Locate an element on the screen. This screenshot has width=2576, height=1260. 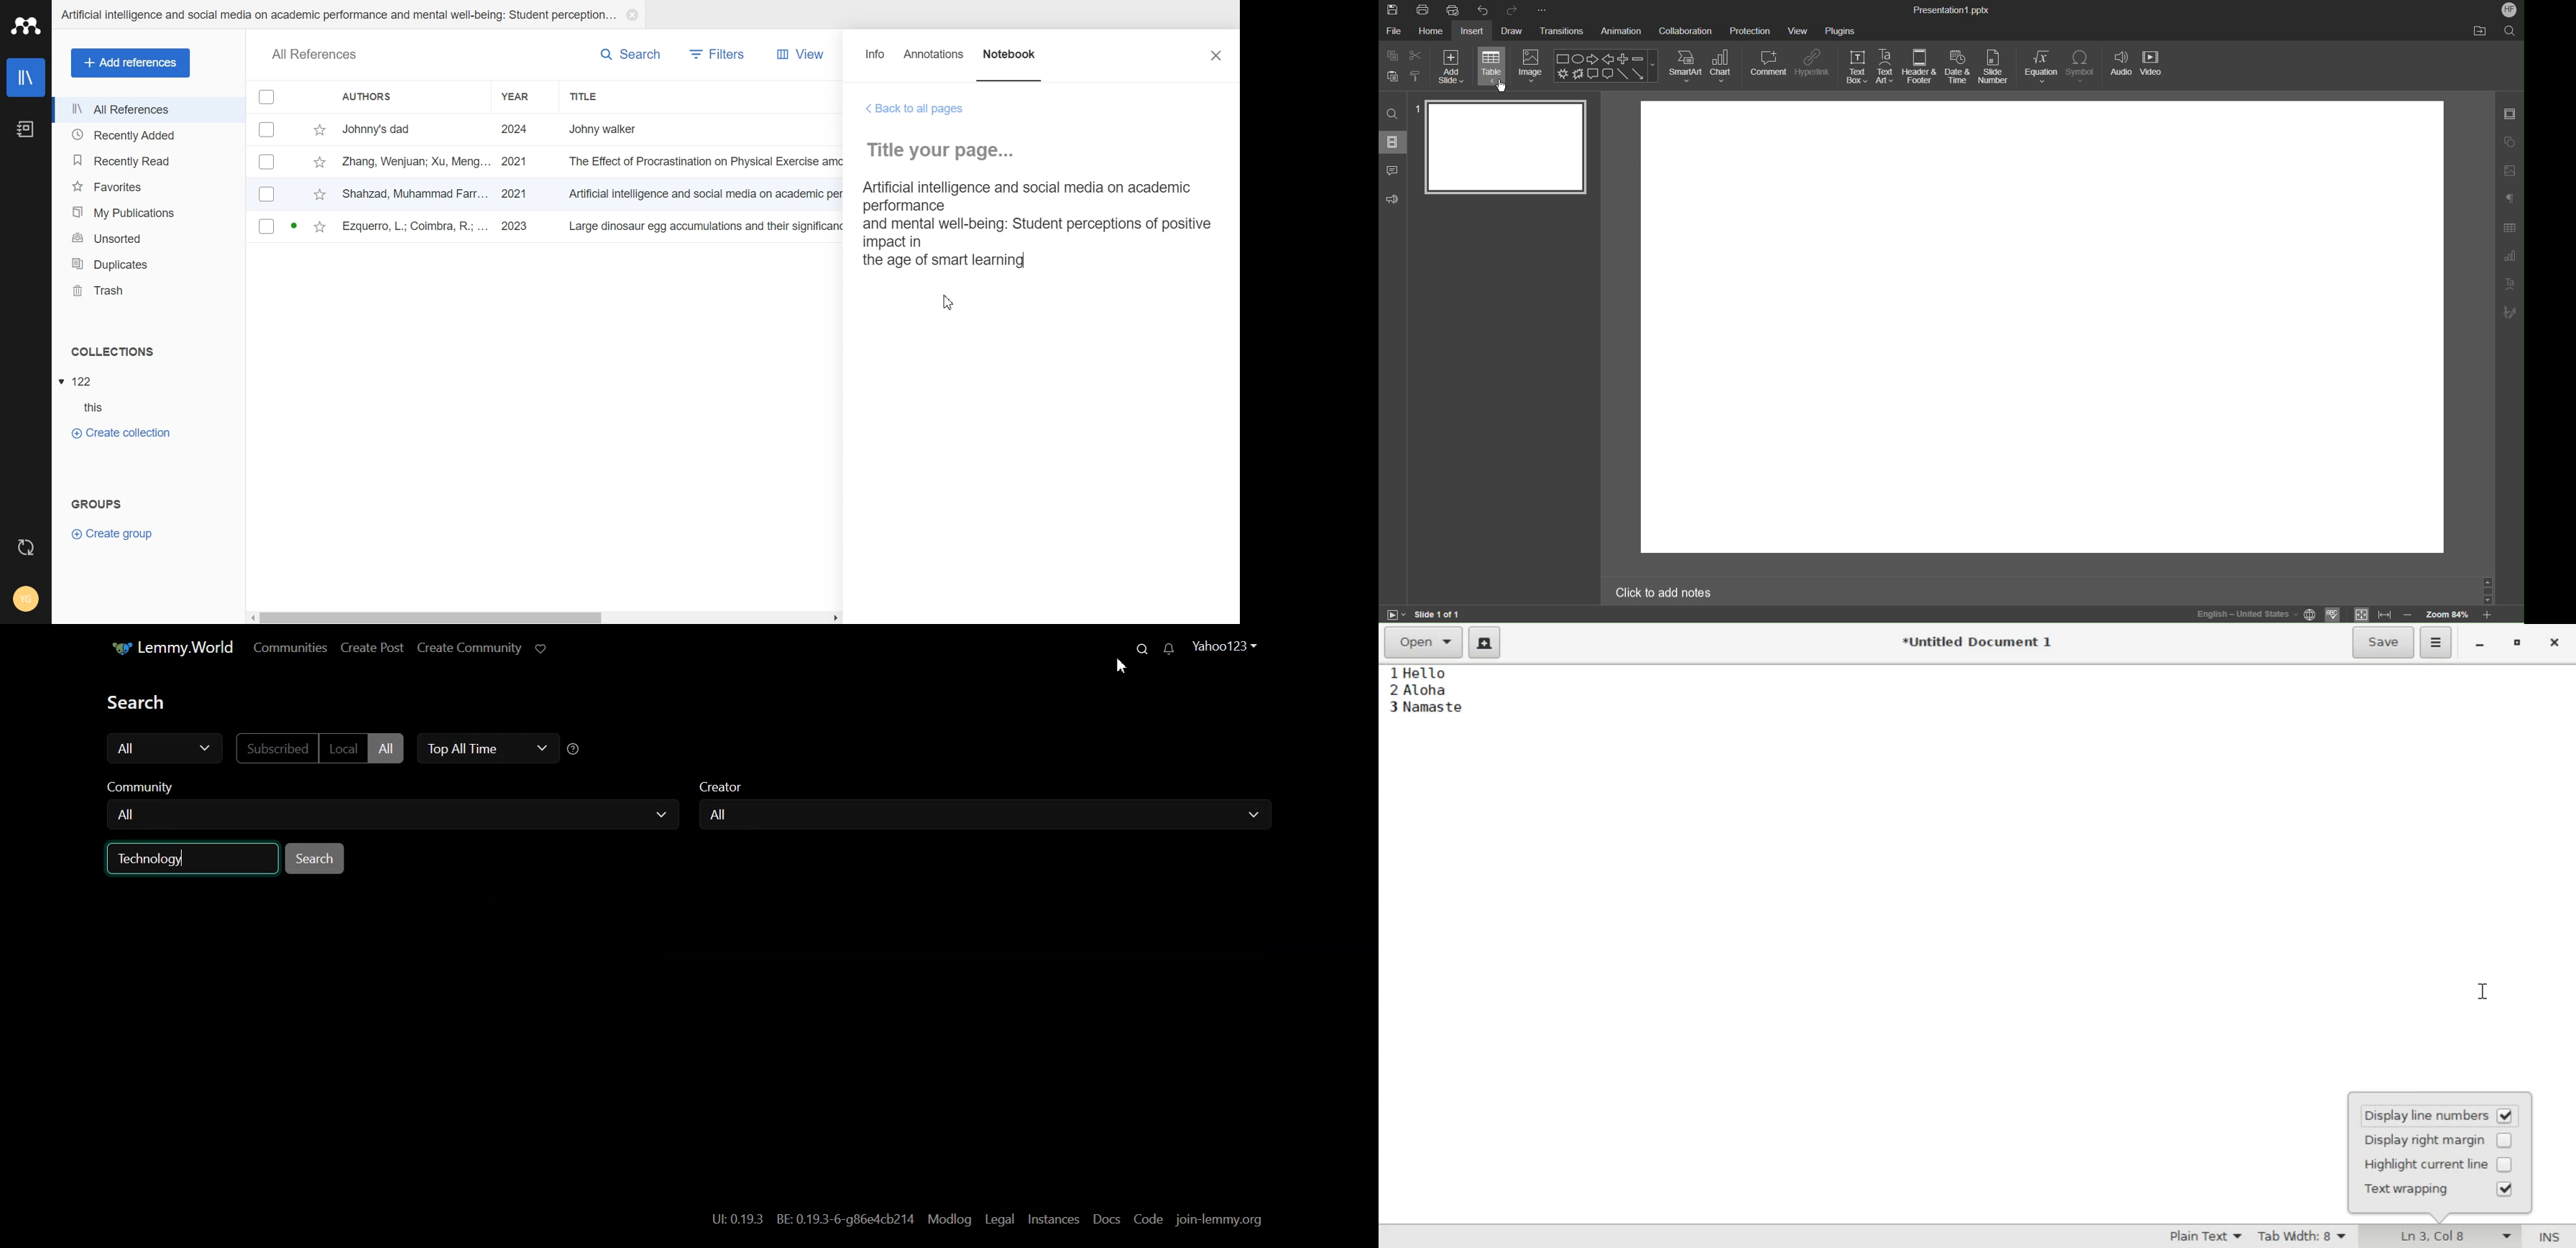
Close is located at coordinates (1216, 55).